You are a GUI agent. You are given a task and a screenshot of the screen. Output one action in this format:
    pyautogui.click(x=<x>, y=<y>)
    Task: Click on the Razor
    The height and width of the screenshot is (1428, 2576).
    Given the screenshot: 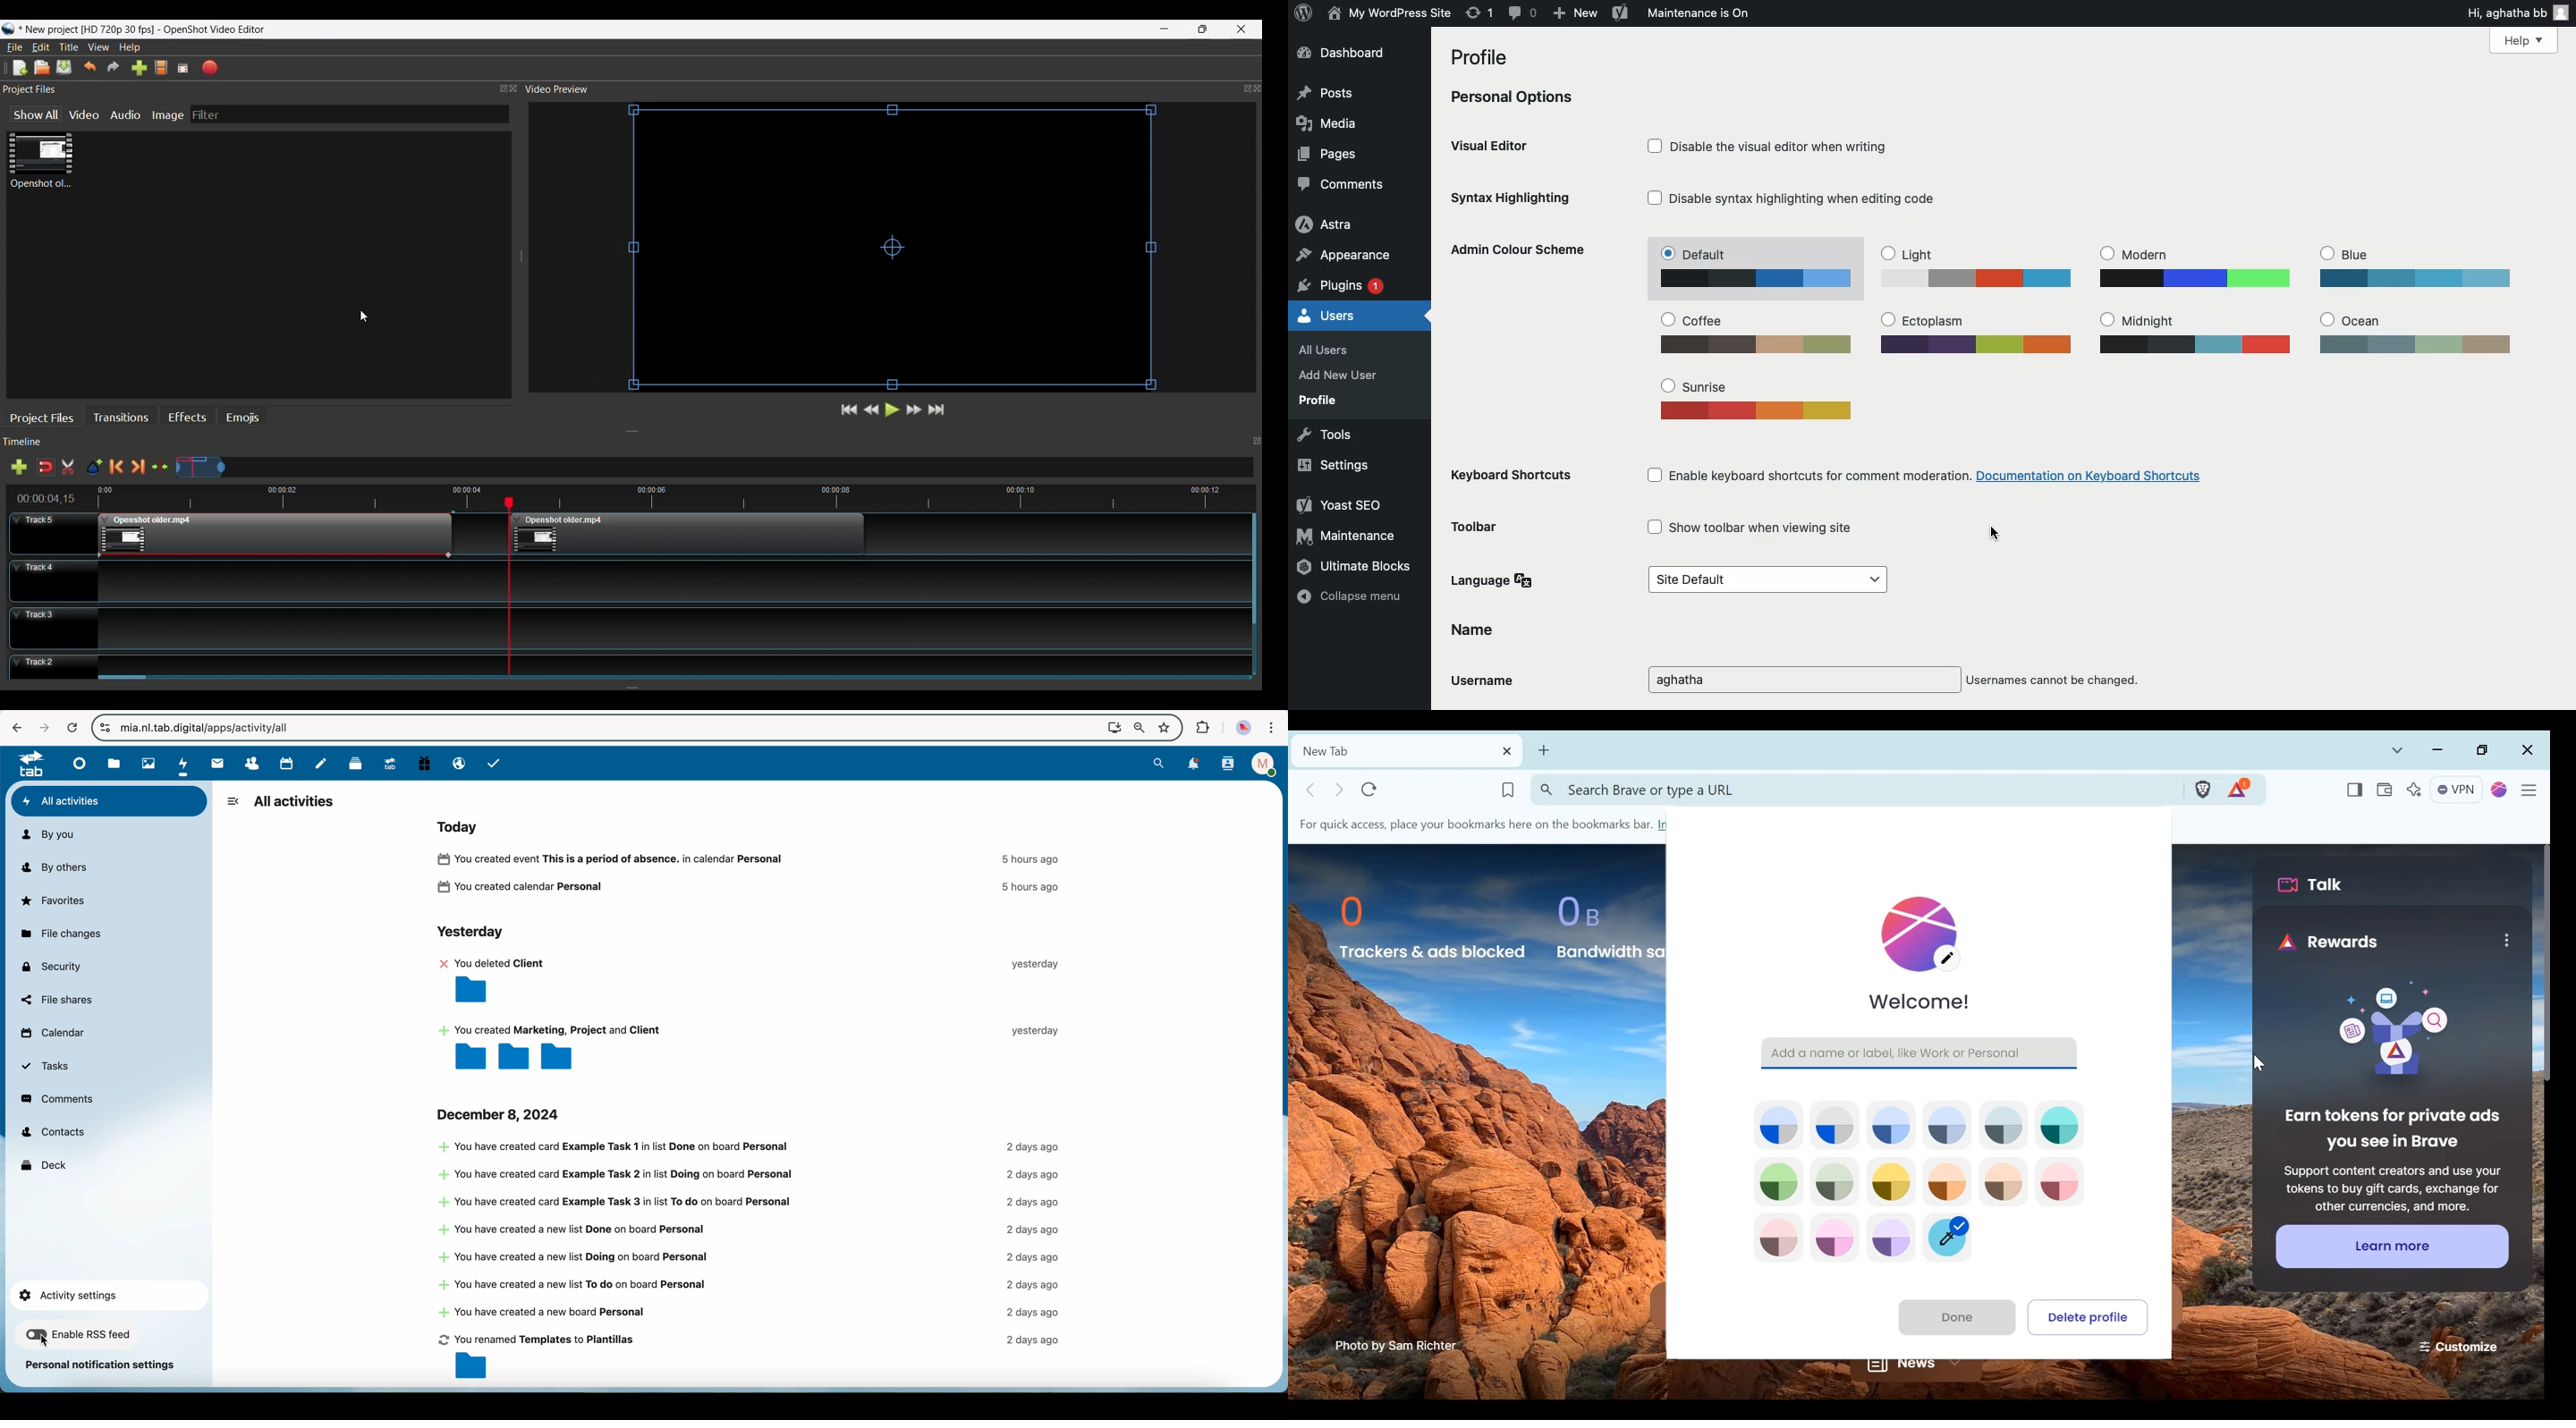 What is the action you would take?
    pyautogui.click(x=70, y=468)
    